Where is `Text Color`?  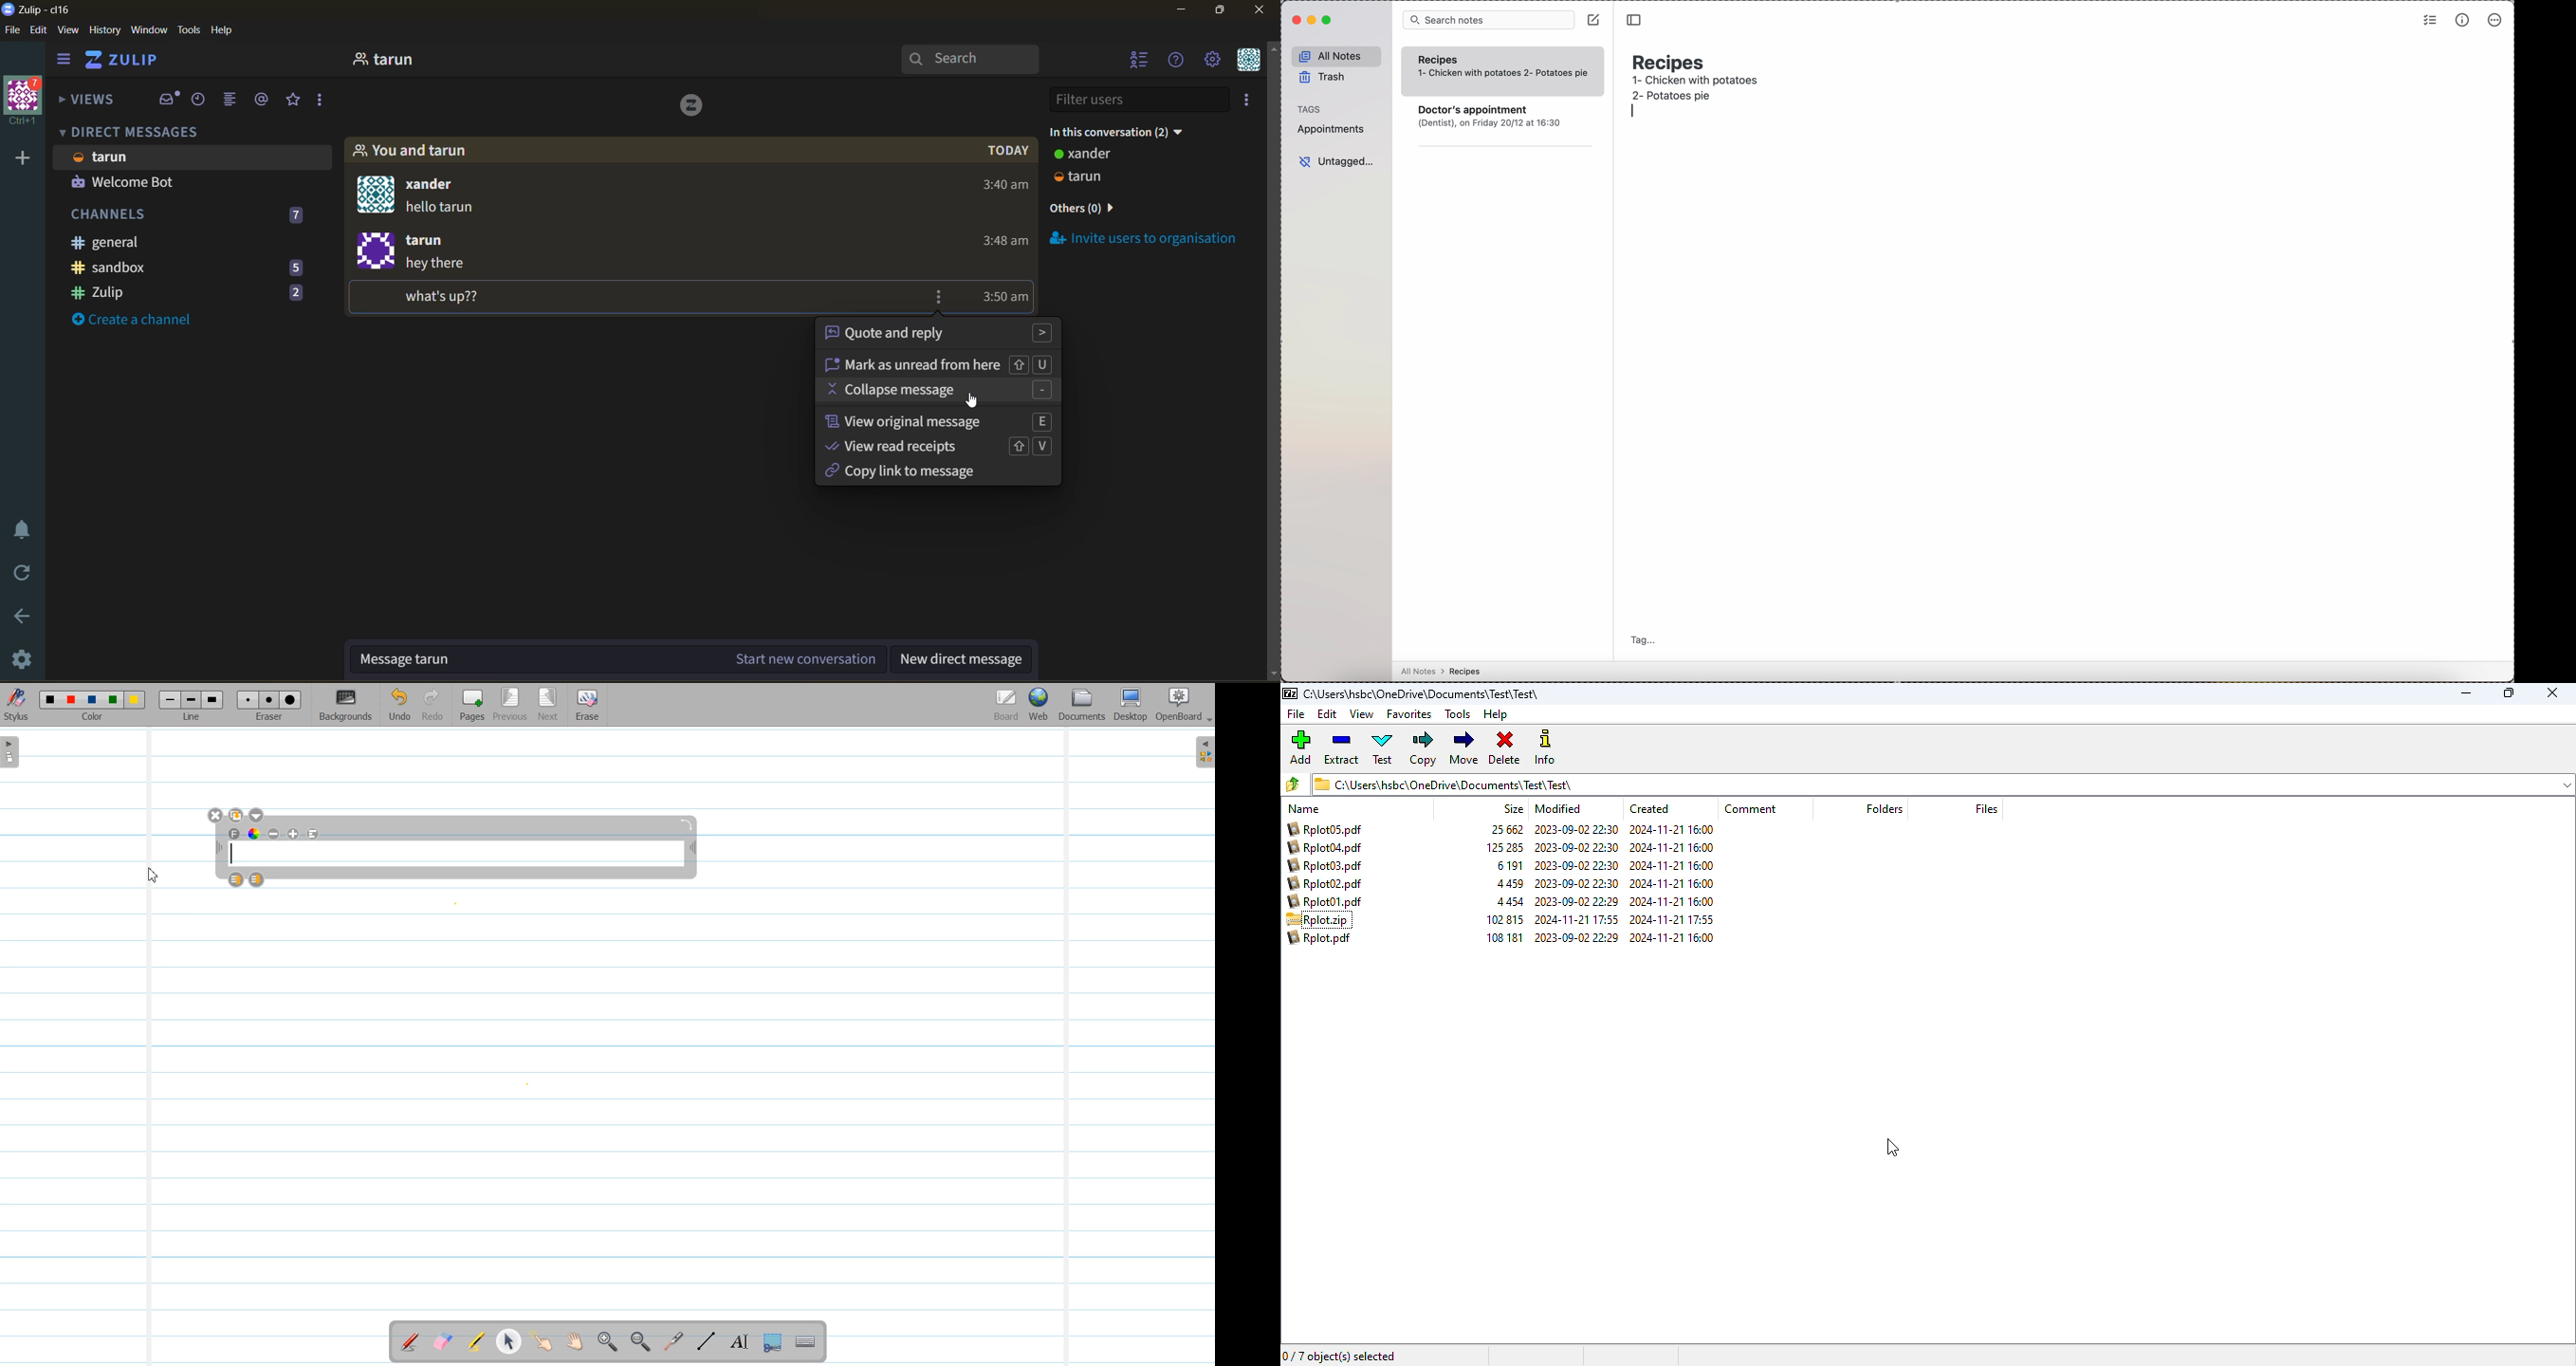
Text Color is located at coordinates (254, 833).